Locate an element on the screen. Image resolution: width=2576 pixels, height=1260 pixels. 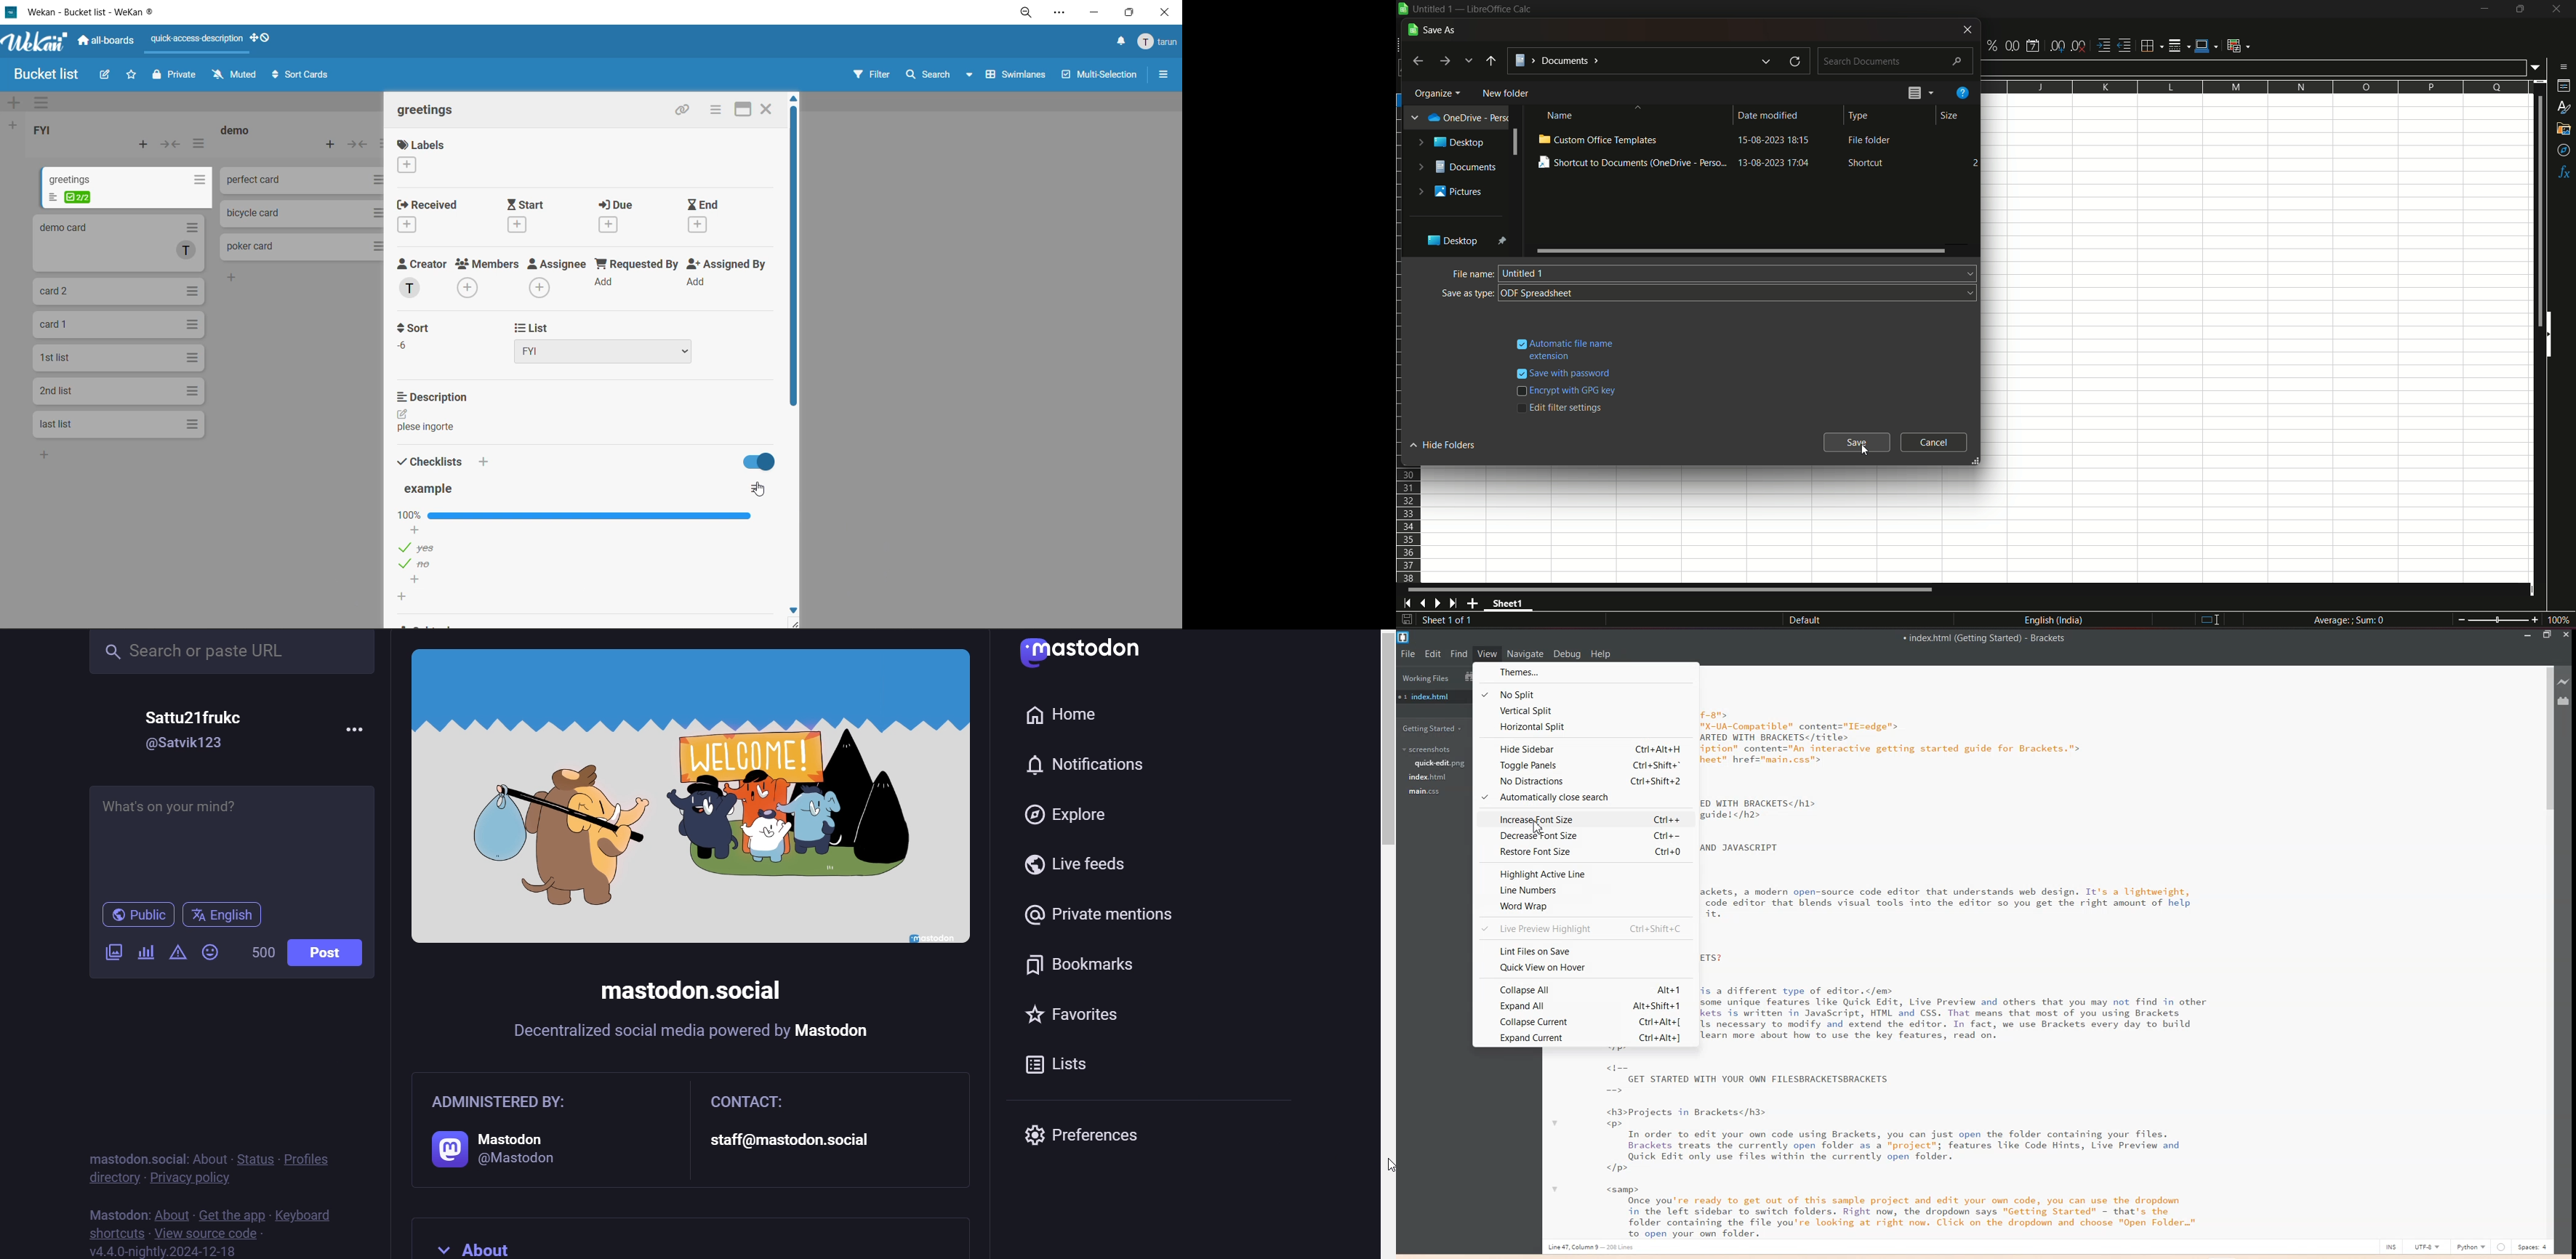
Text 2 is located at coordinates (1971, 960).